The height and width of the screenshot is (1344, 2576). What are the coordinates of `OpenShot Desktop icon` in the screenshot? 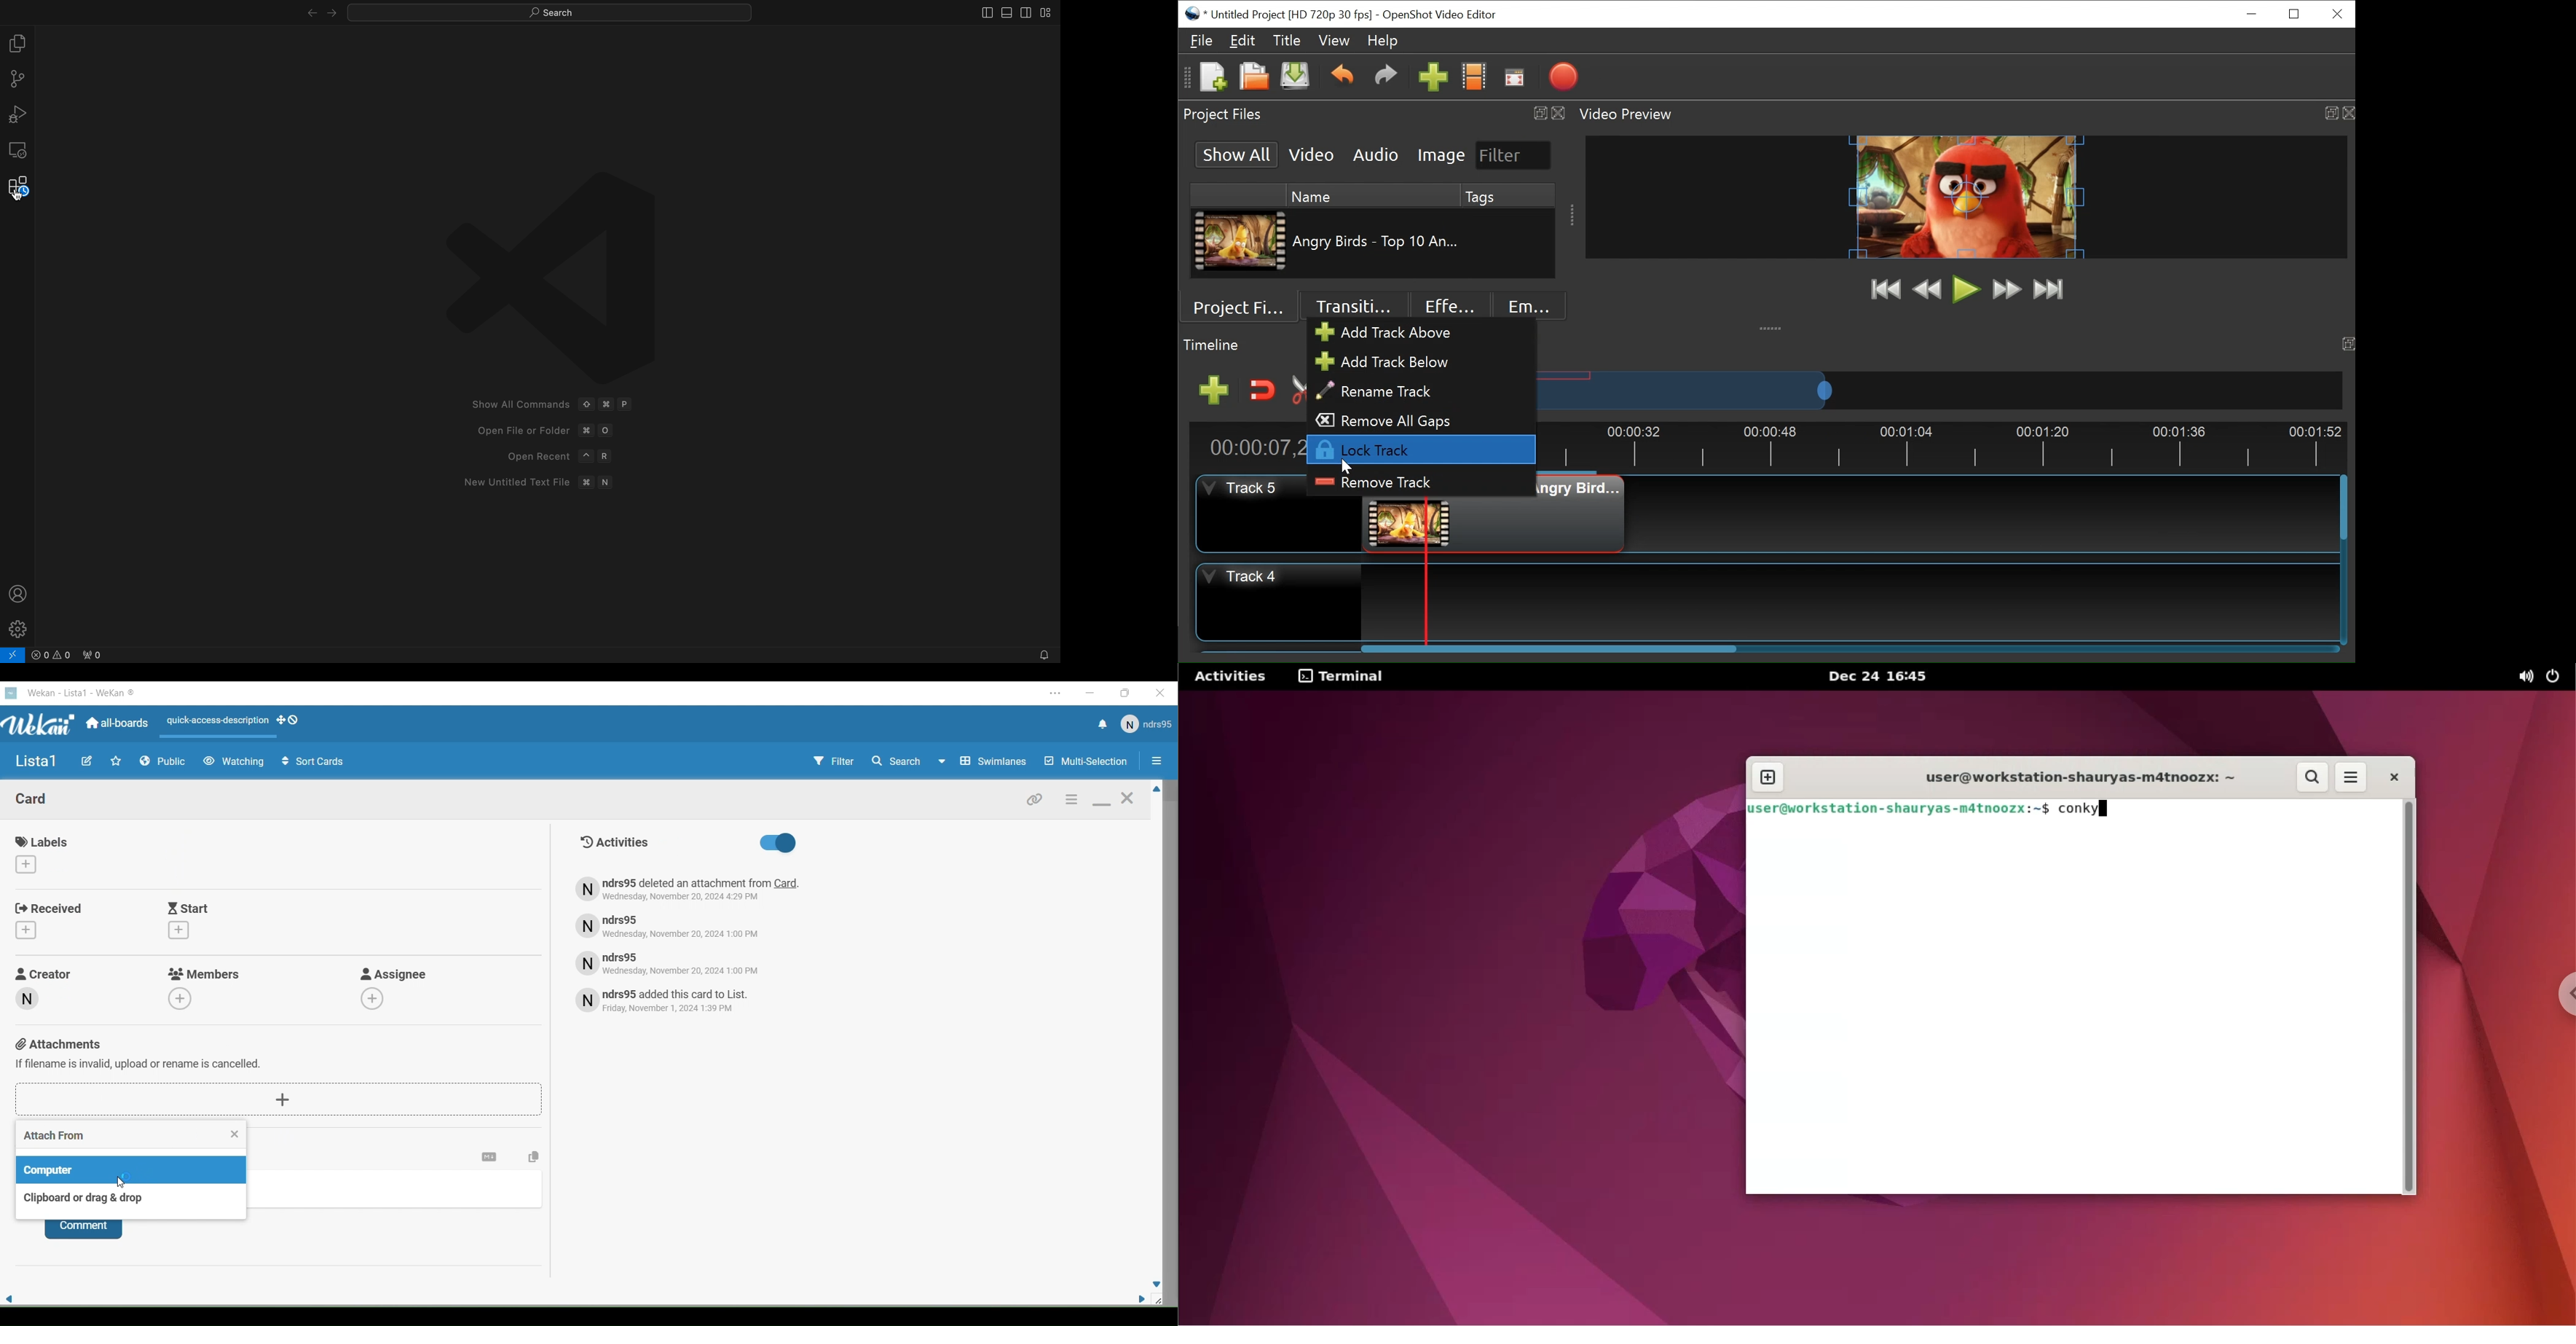 It's located at (1195, 14).